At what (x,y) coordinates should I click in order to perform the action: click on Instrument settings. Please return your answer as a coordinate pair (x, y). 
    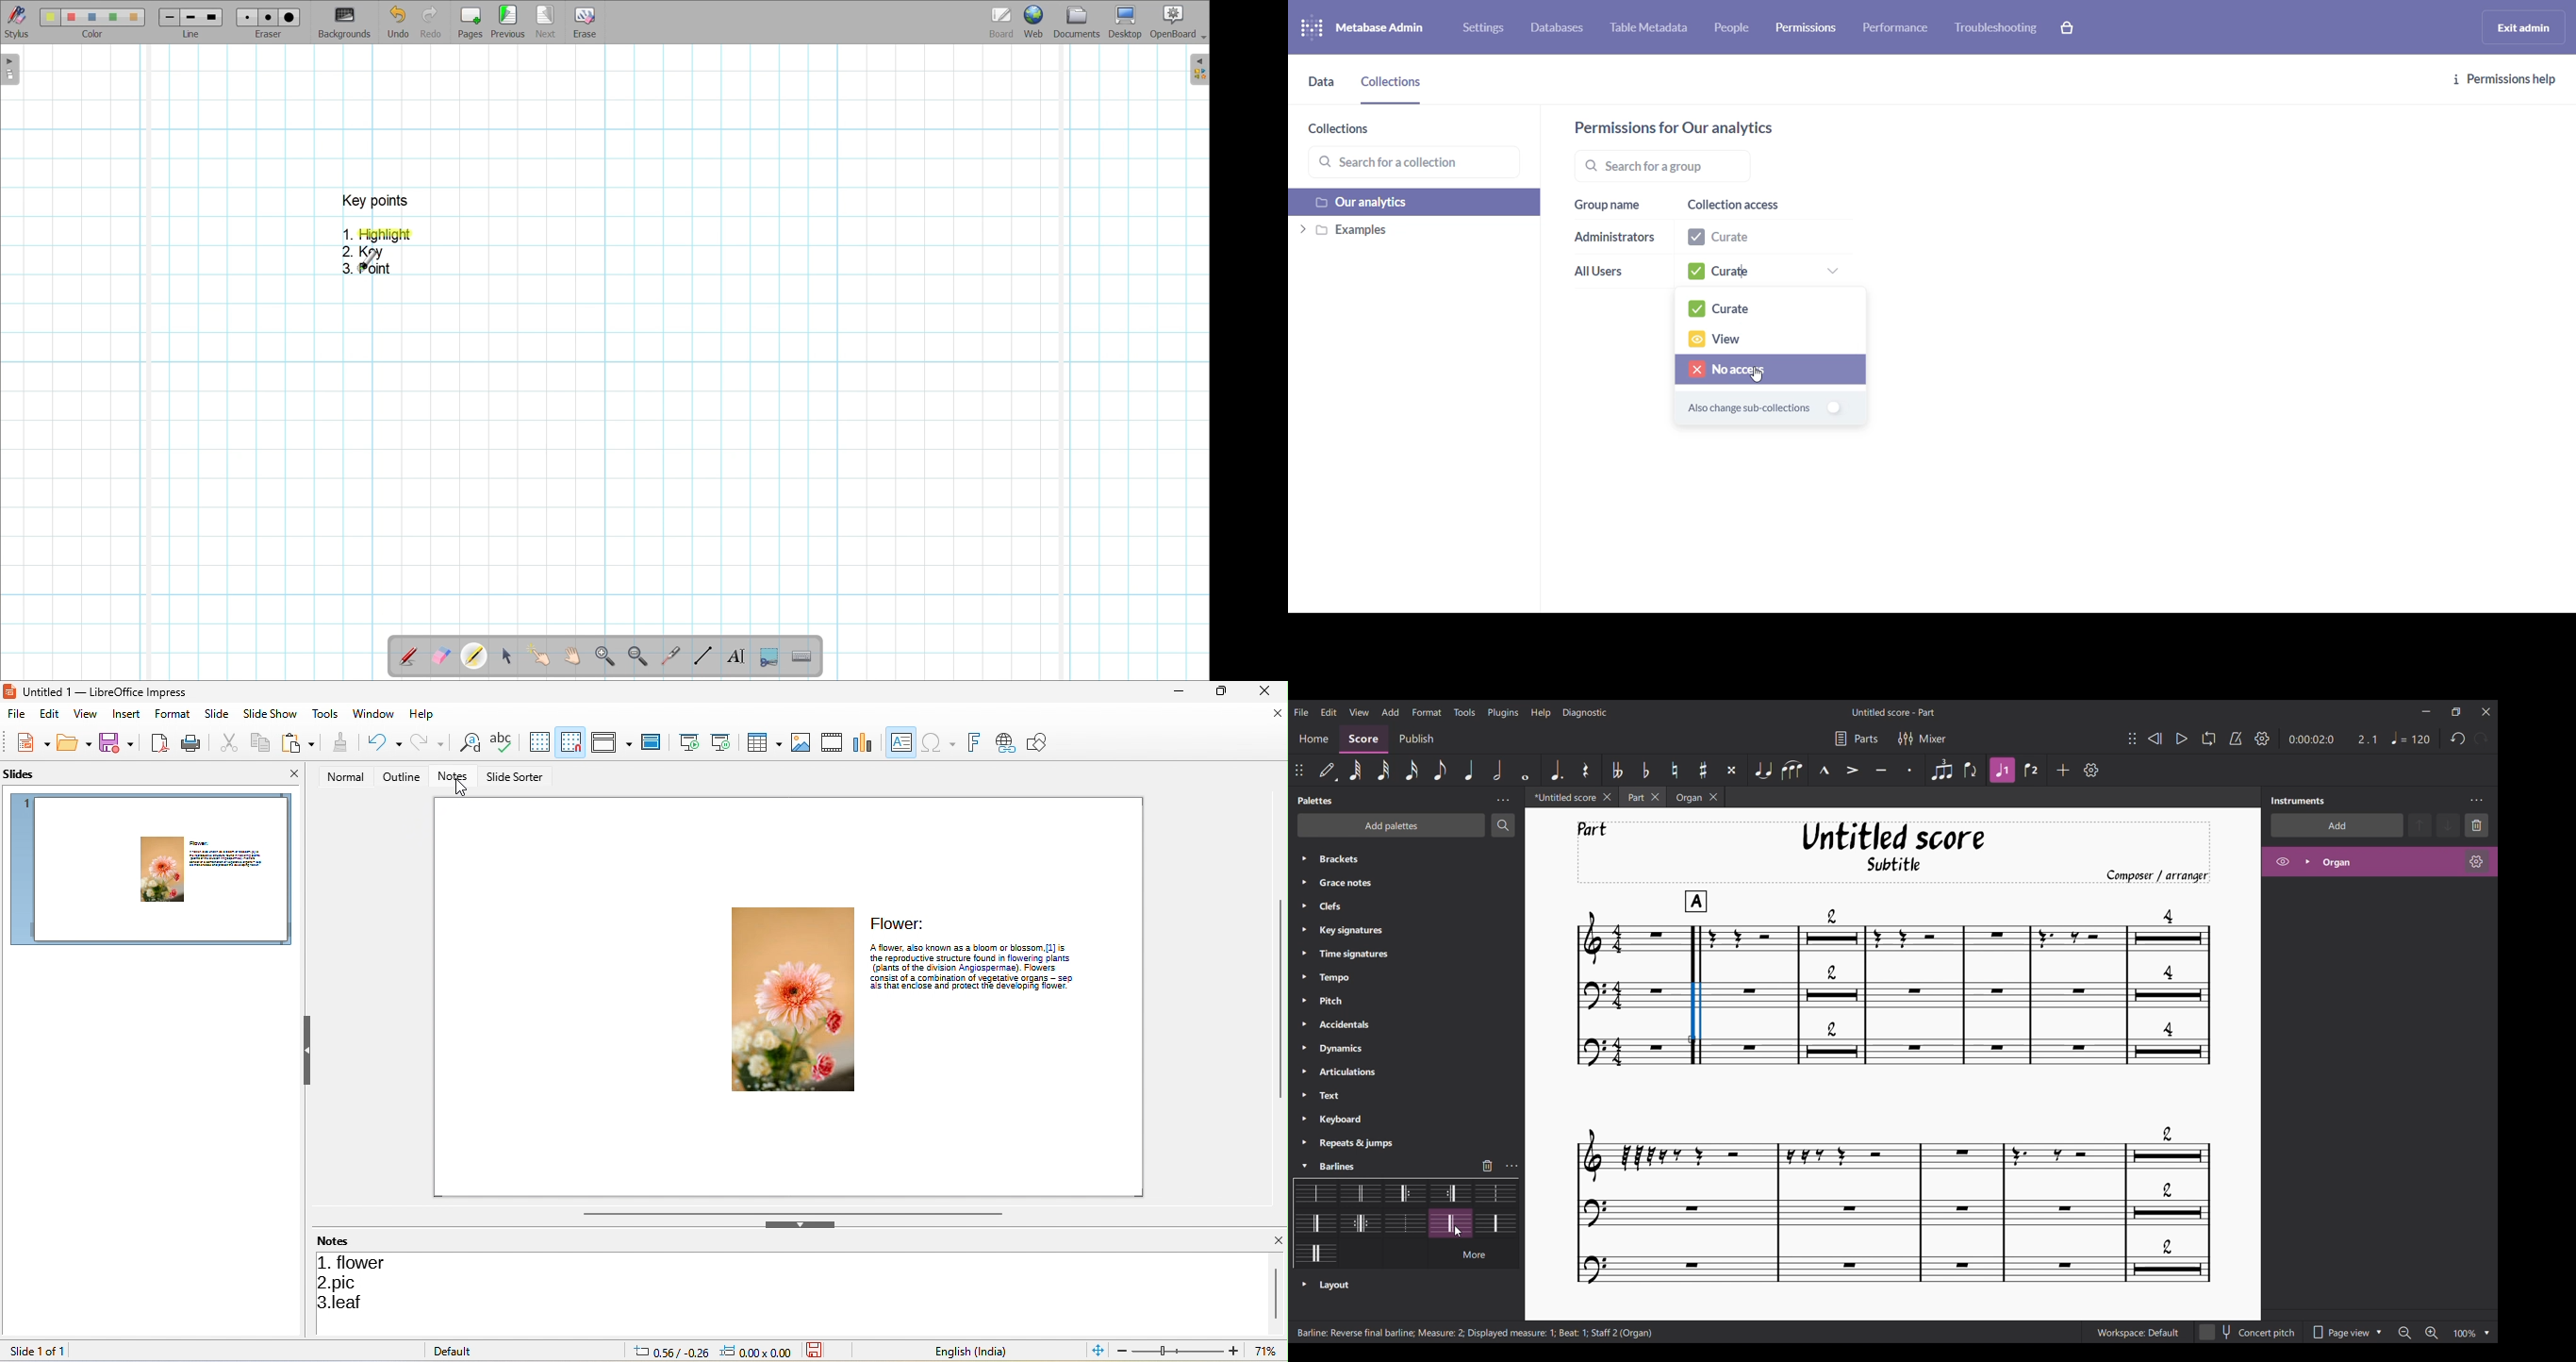
    Looking at the image, I should click on (2477, 801).